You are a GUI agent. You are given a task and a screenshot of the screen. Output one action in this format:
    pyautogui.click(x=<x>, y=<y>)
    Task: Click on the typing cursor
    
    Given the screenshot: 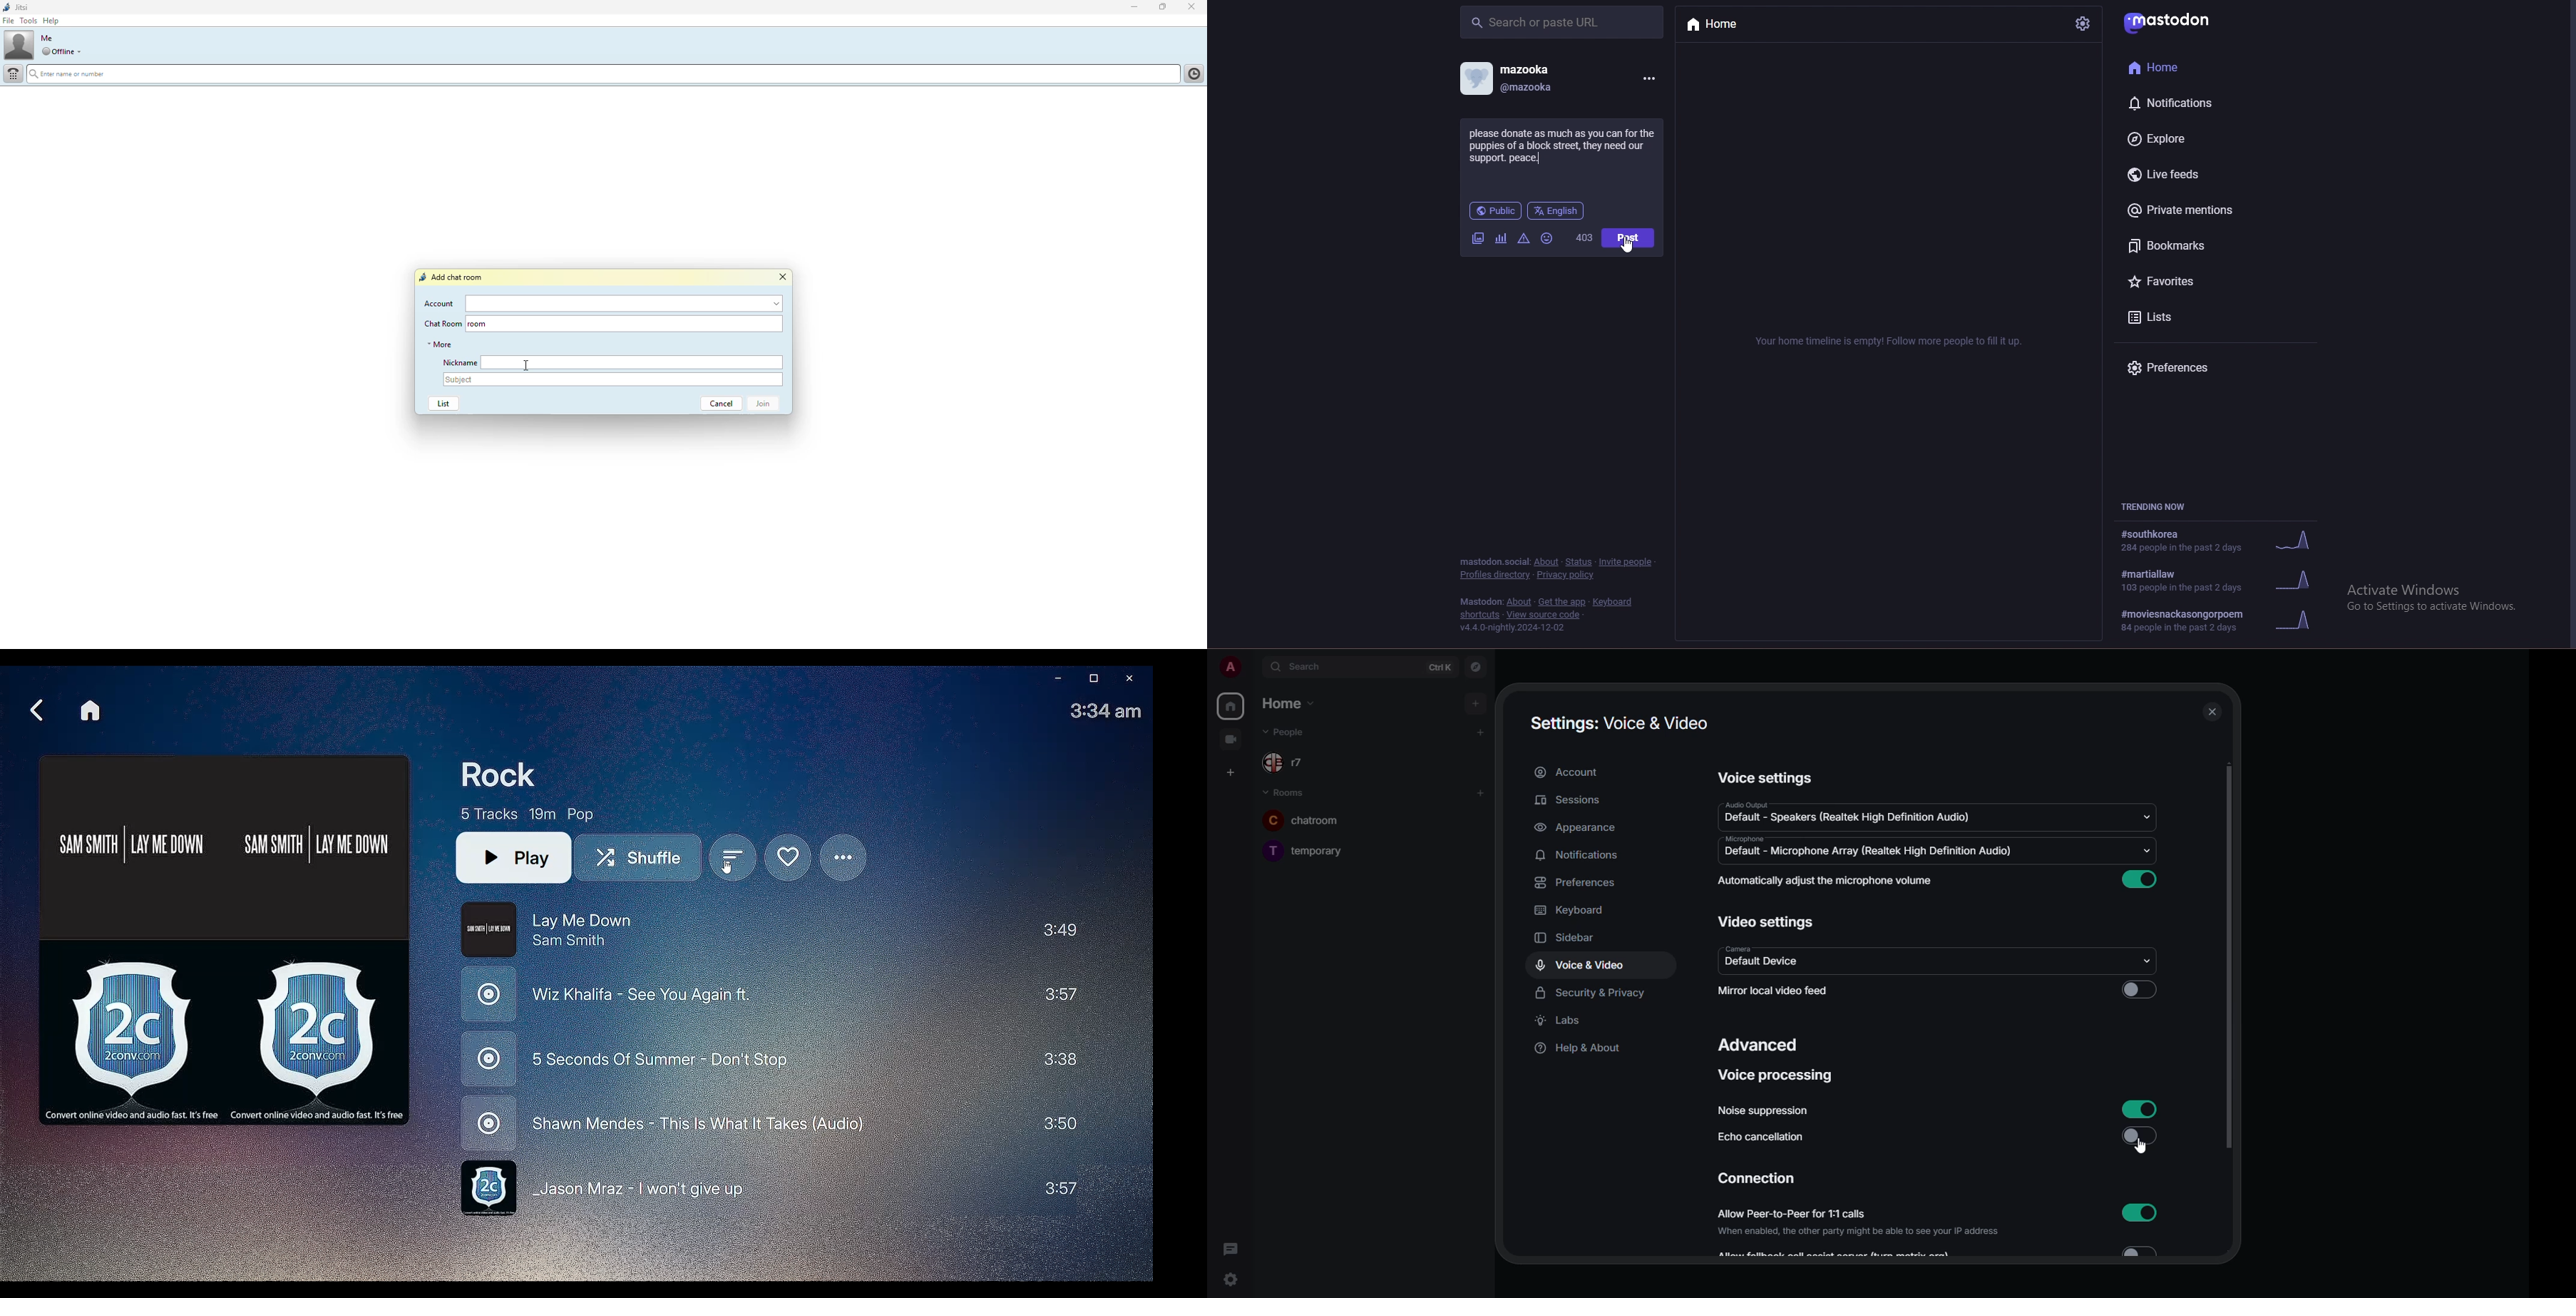 What is the action you would take?
    pyautogui.click(x=1541, y=158)
    